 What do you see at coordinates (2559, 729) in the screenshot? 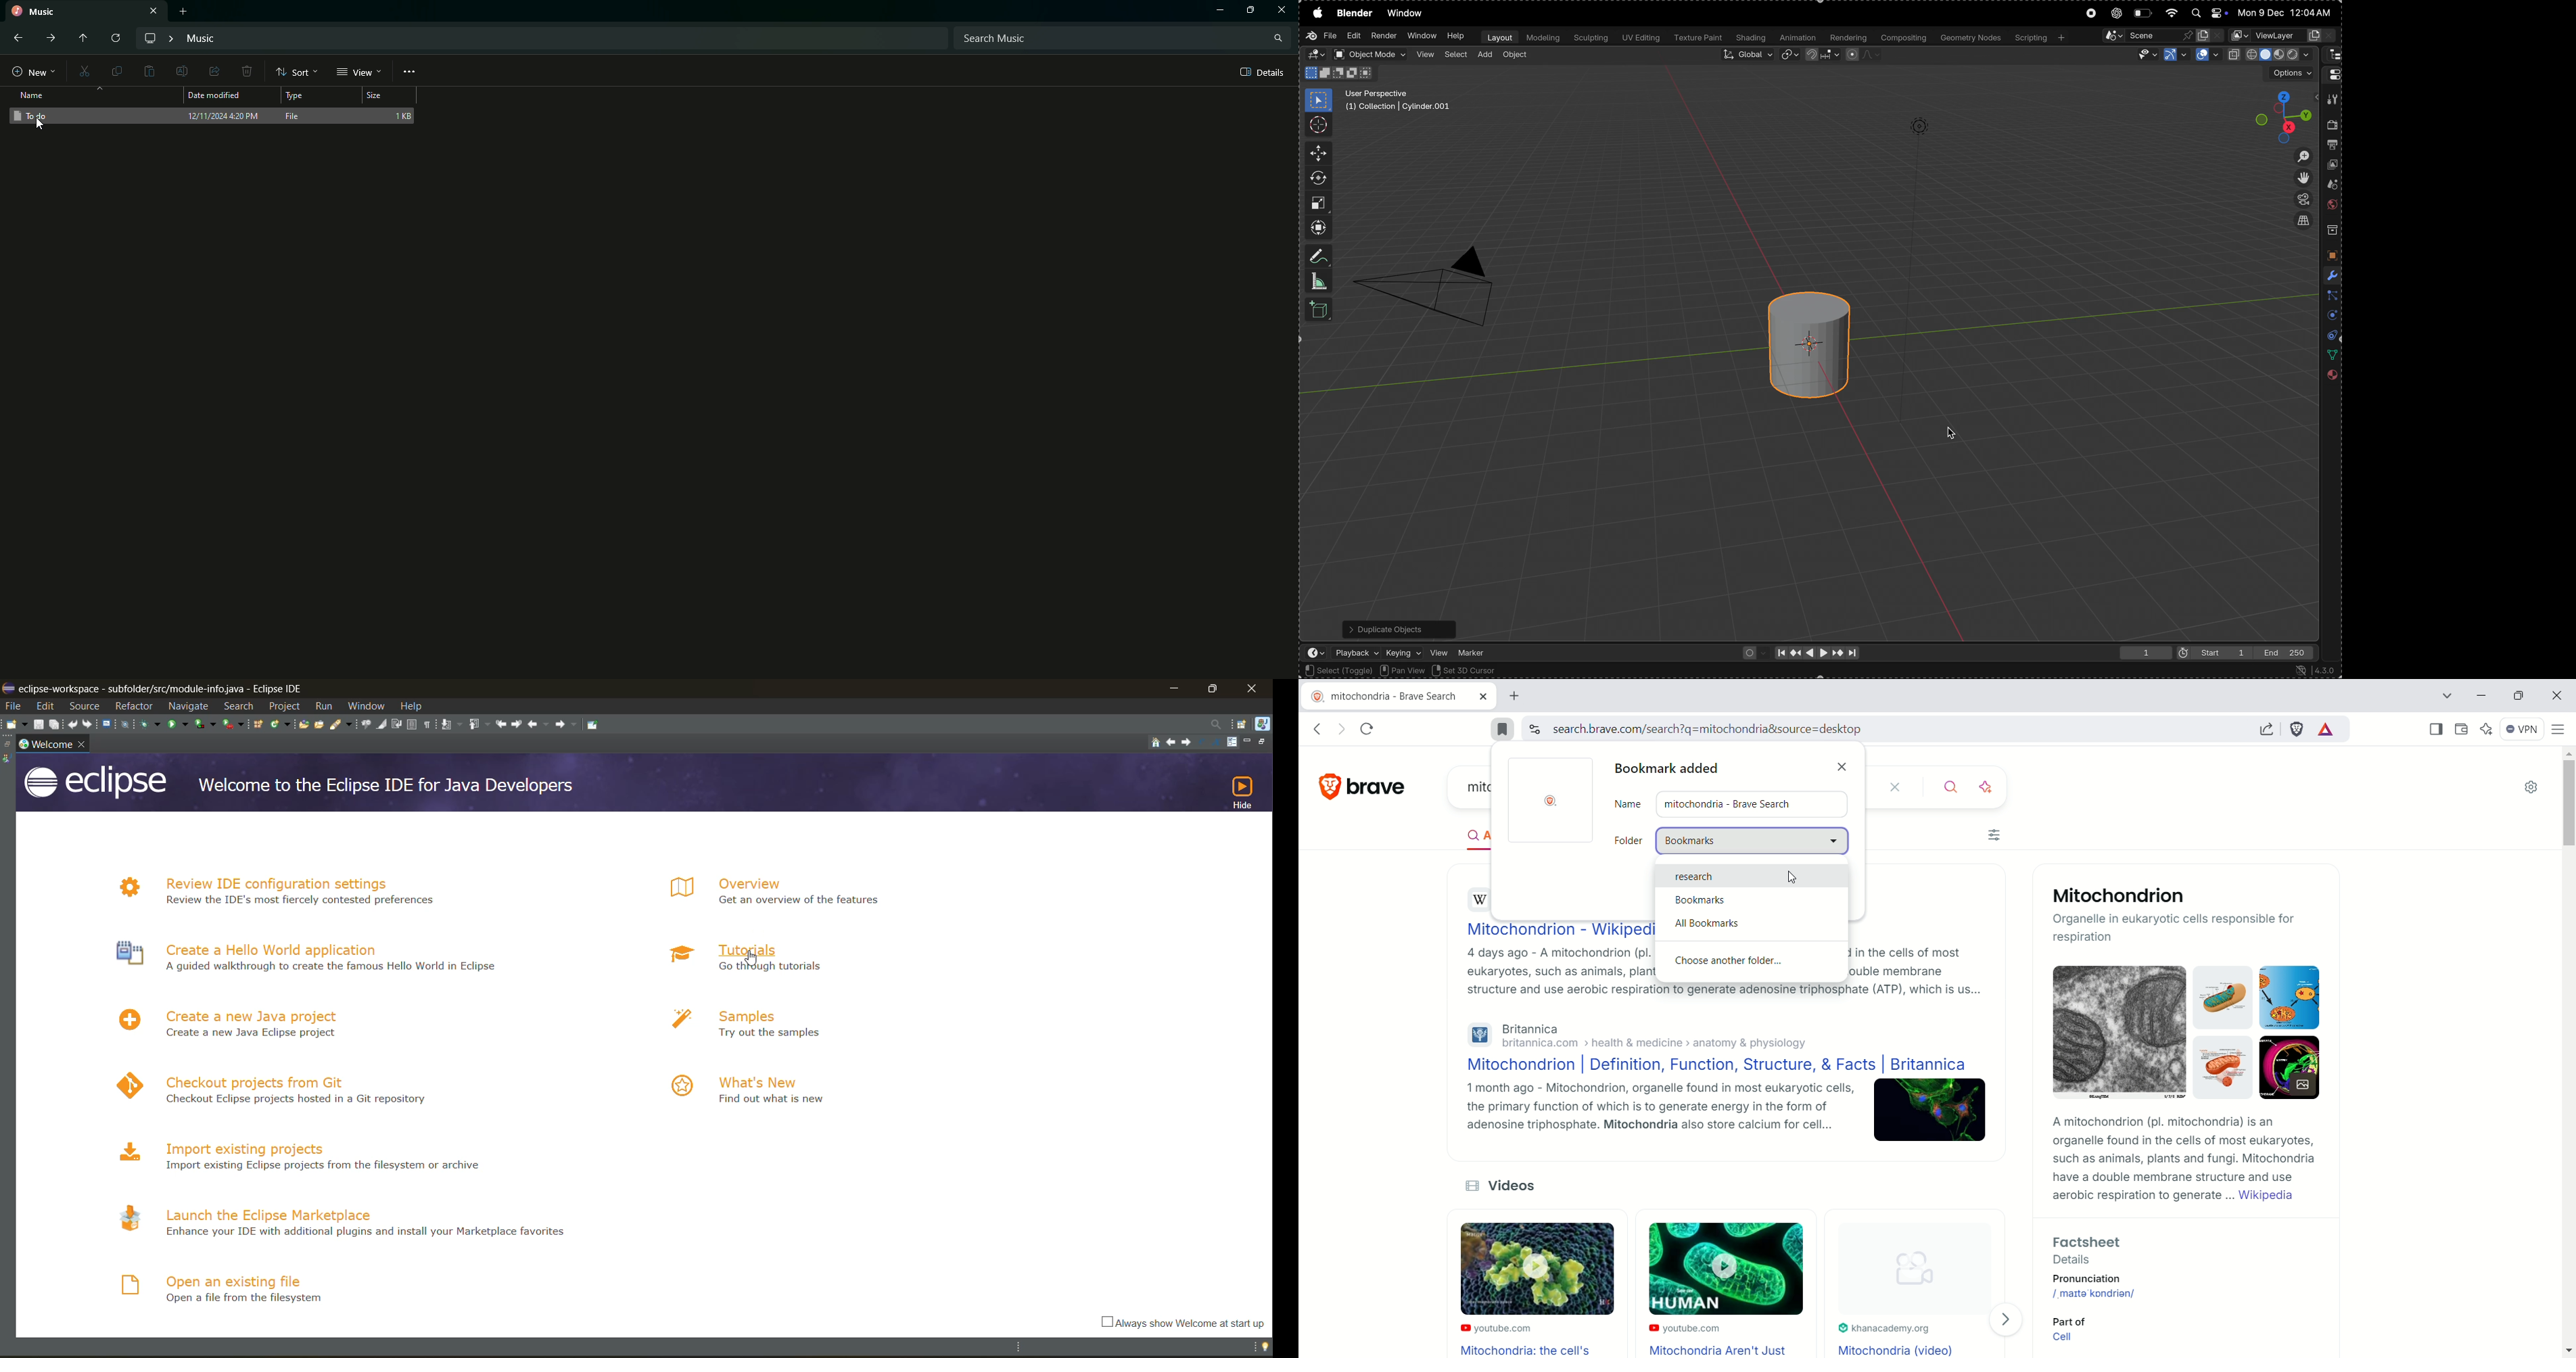
I see `customize and control brave` at bounding box center [2559, 729].